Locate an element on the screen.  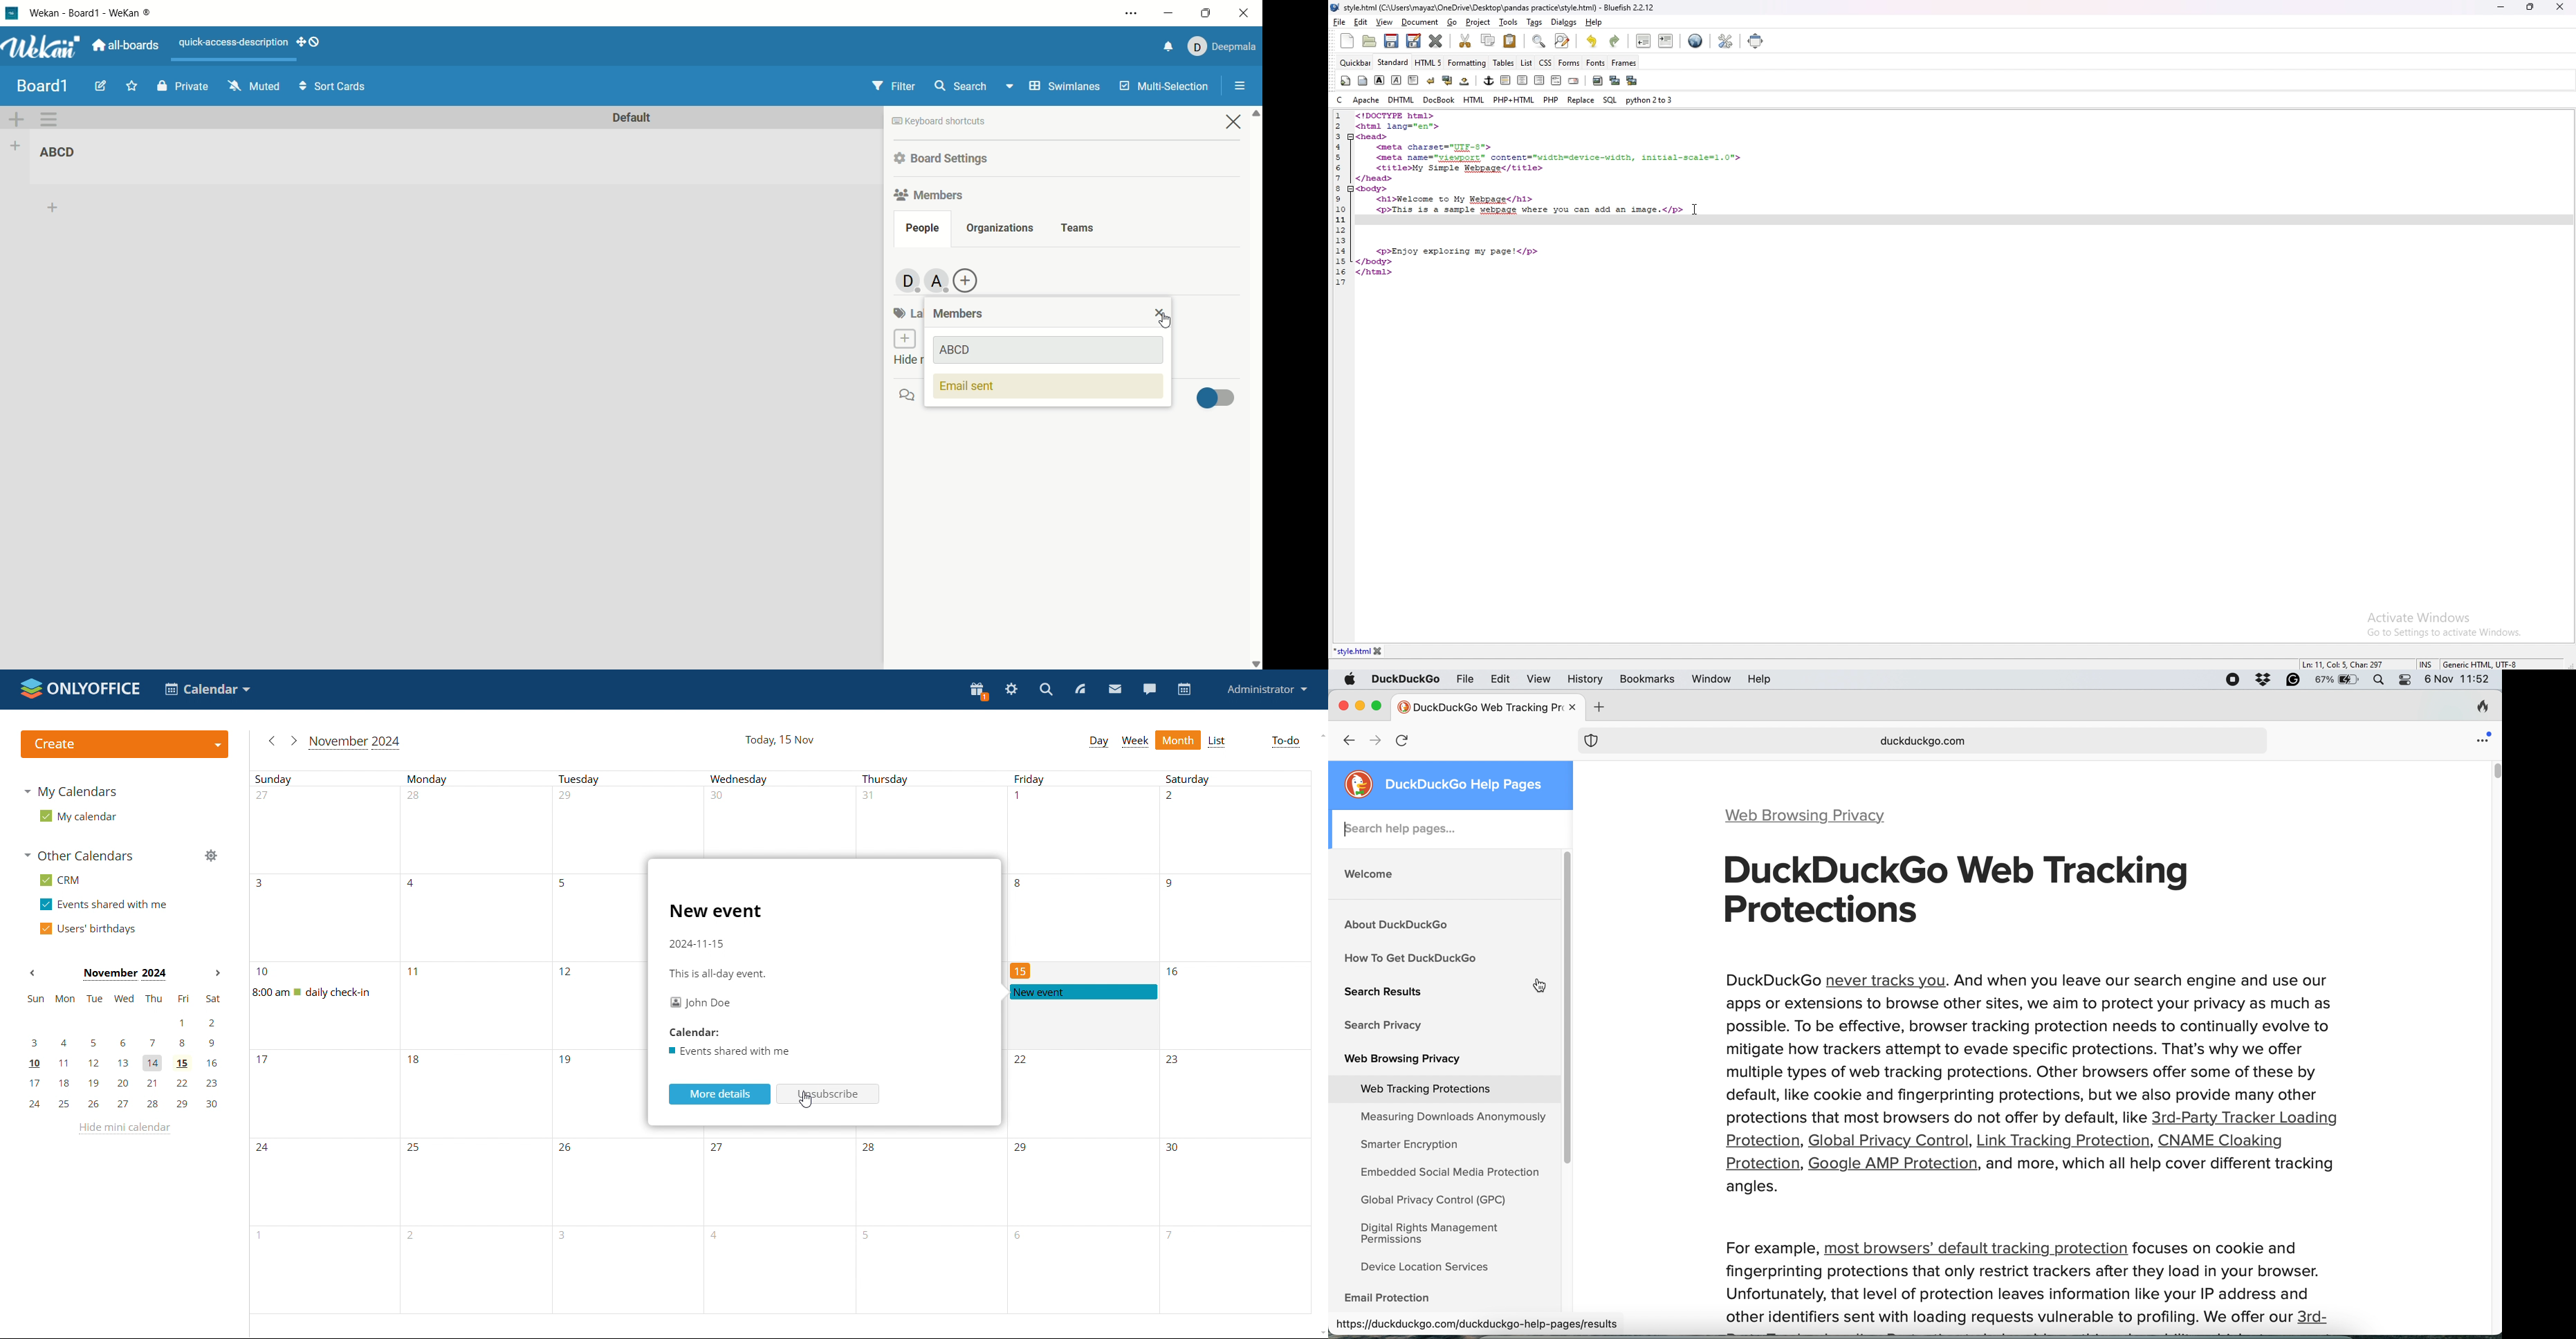
1 2 3 4 5 6 7 8 9 10 11 12 13 14 15 16 17 is located at coordinates (1342, 200).